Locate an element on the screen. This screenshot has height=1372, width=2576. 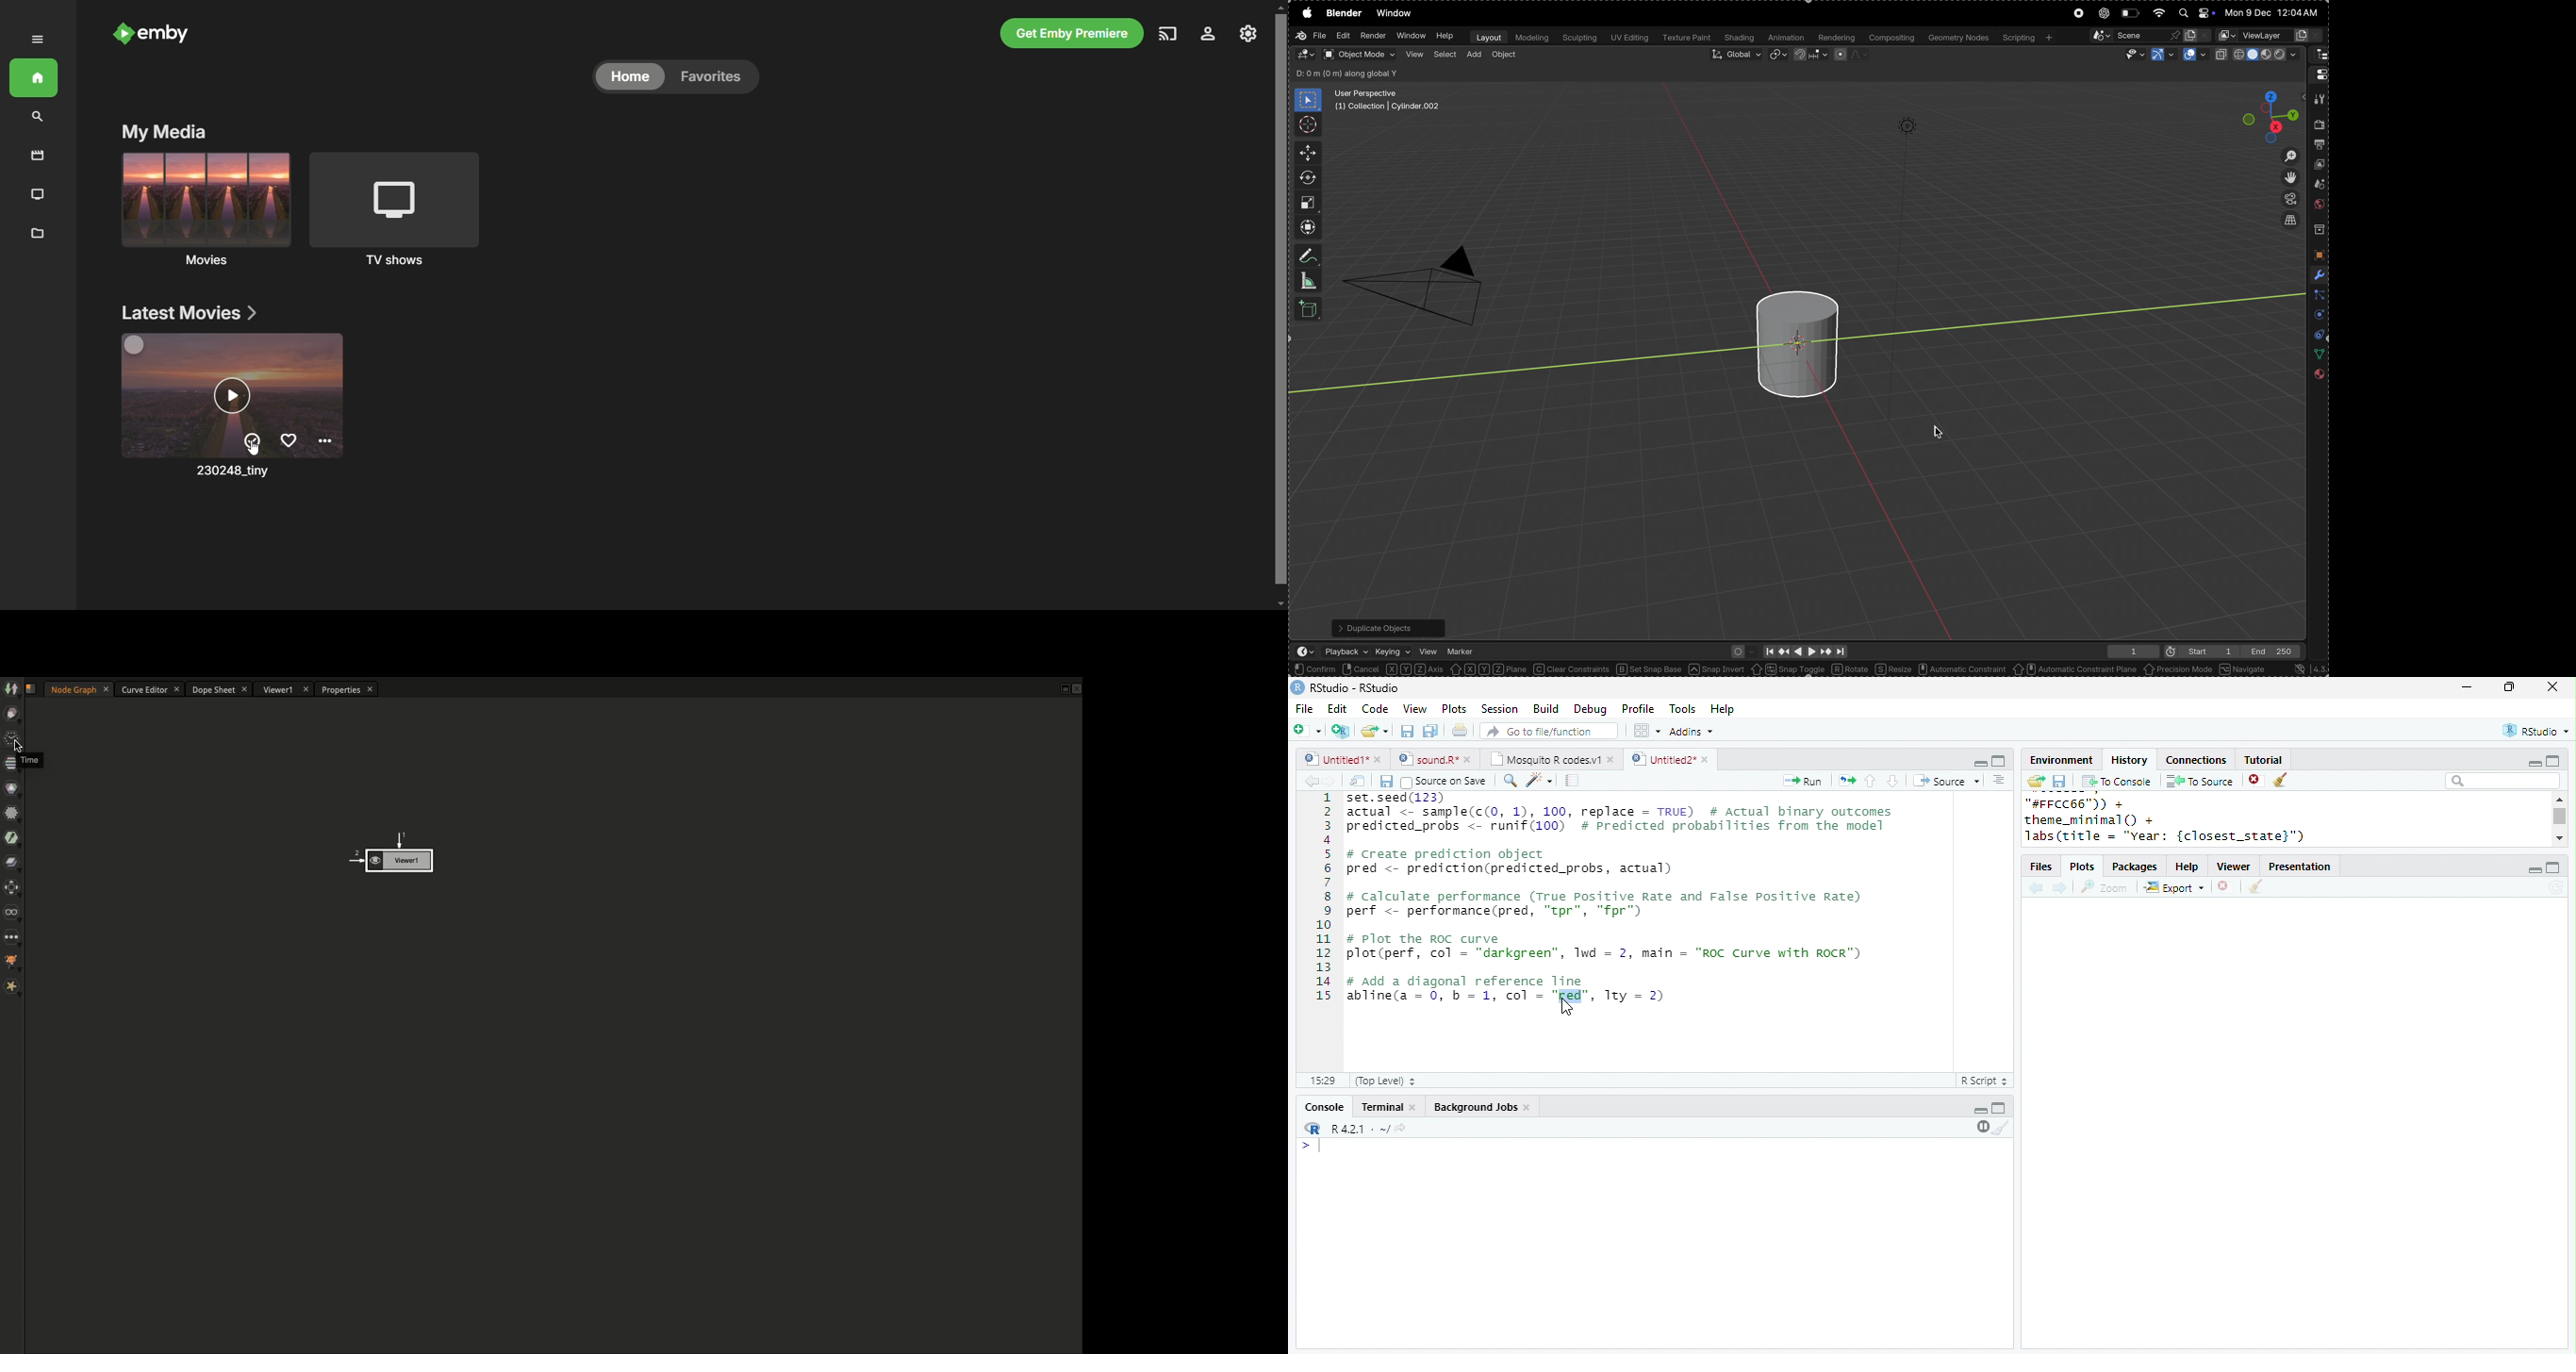
save is located at coordinates (2059, 782).